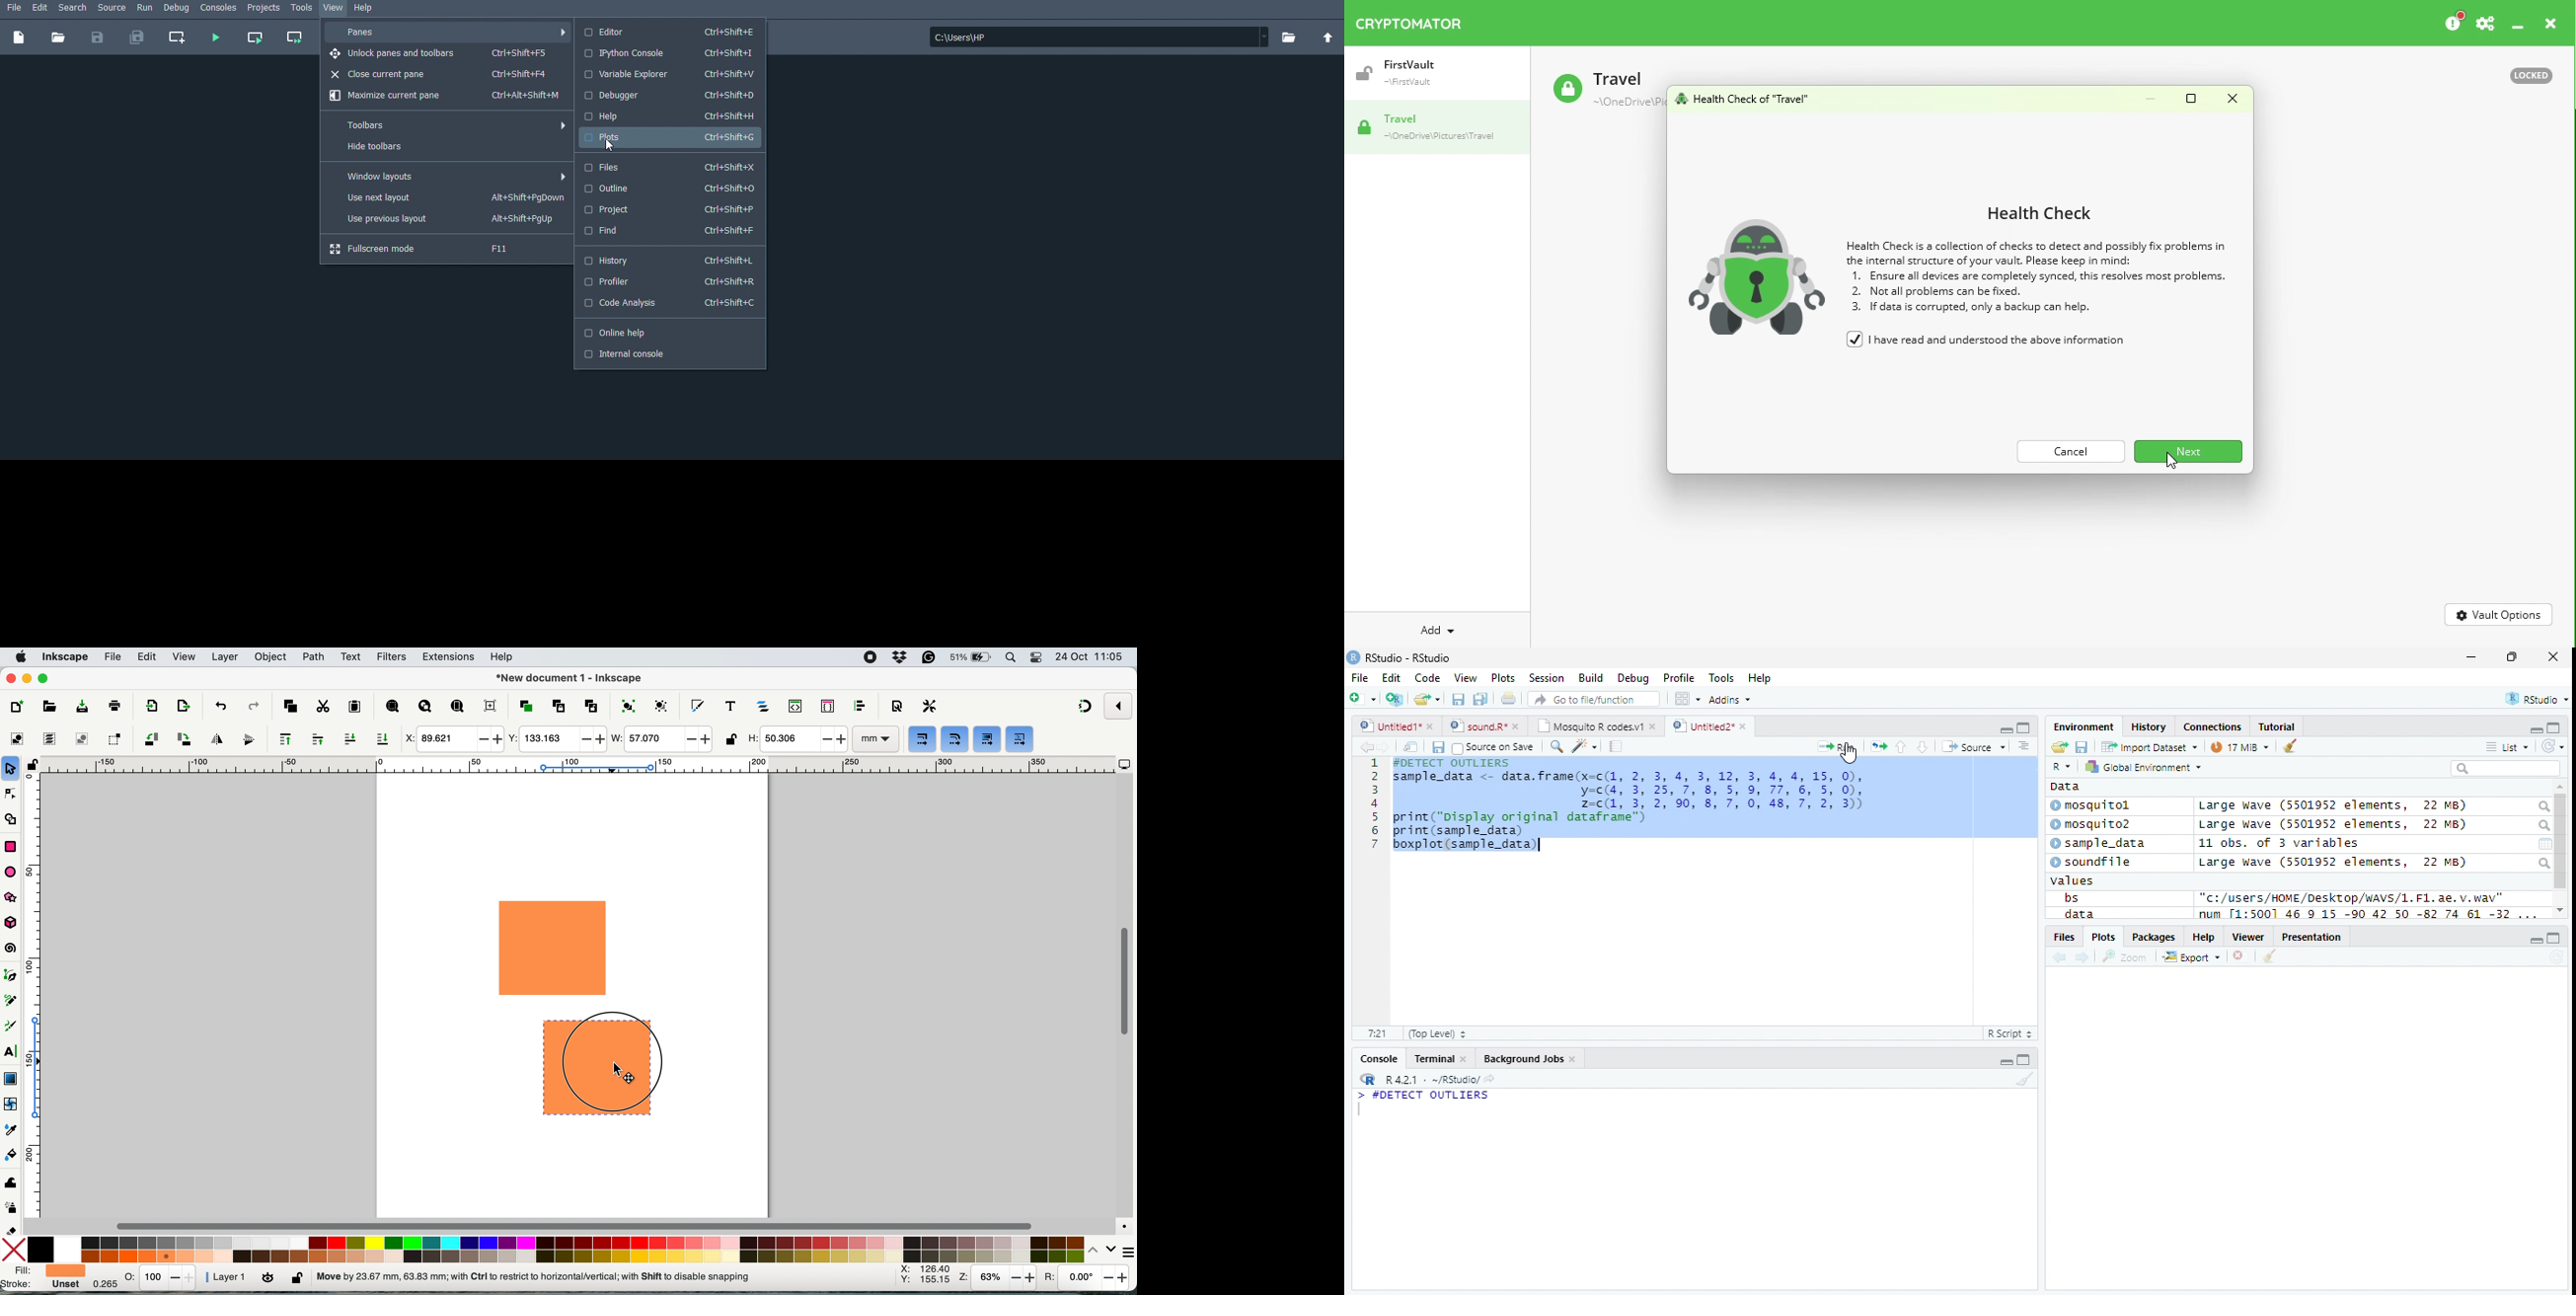 This screenshot has width=2576, height=1316. Describe the element at coordinates (11, 1026) in the screenshot. I see `calligraphy tool` at that location.